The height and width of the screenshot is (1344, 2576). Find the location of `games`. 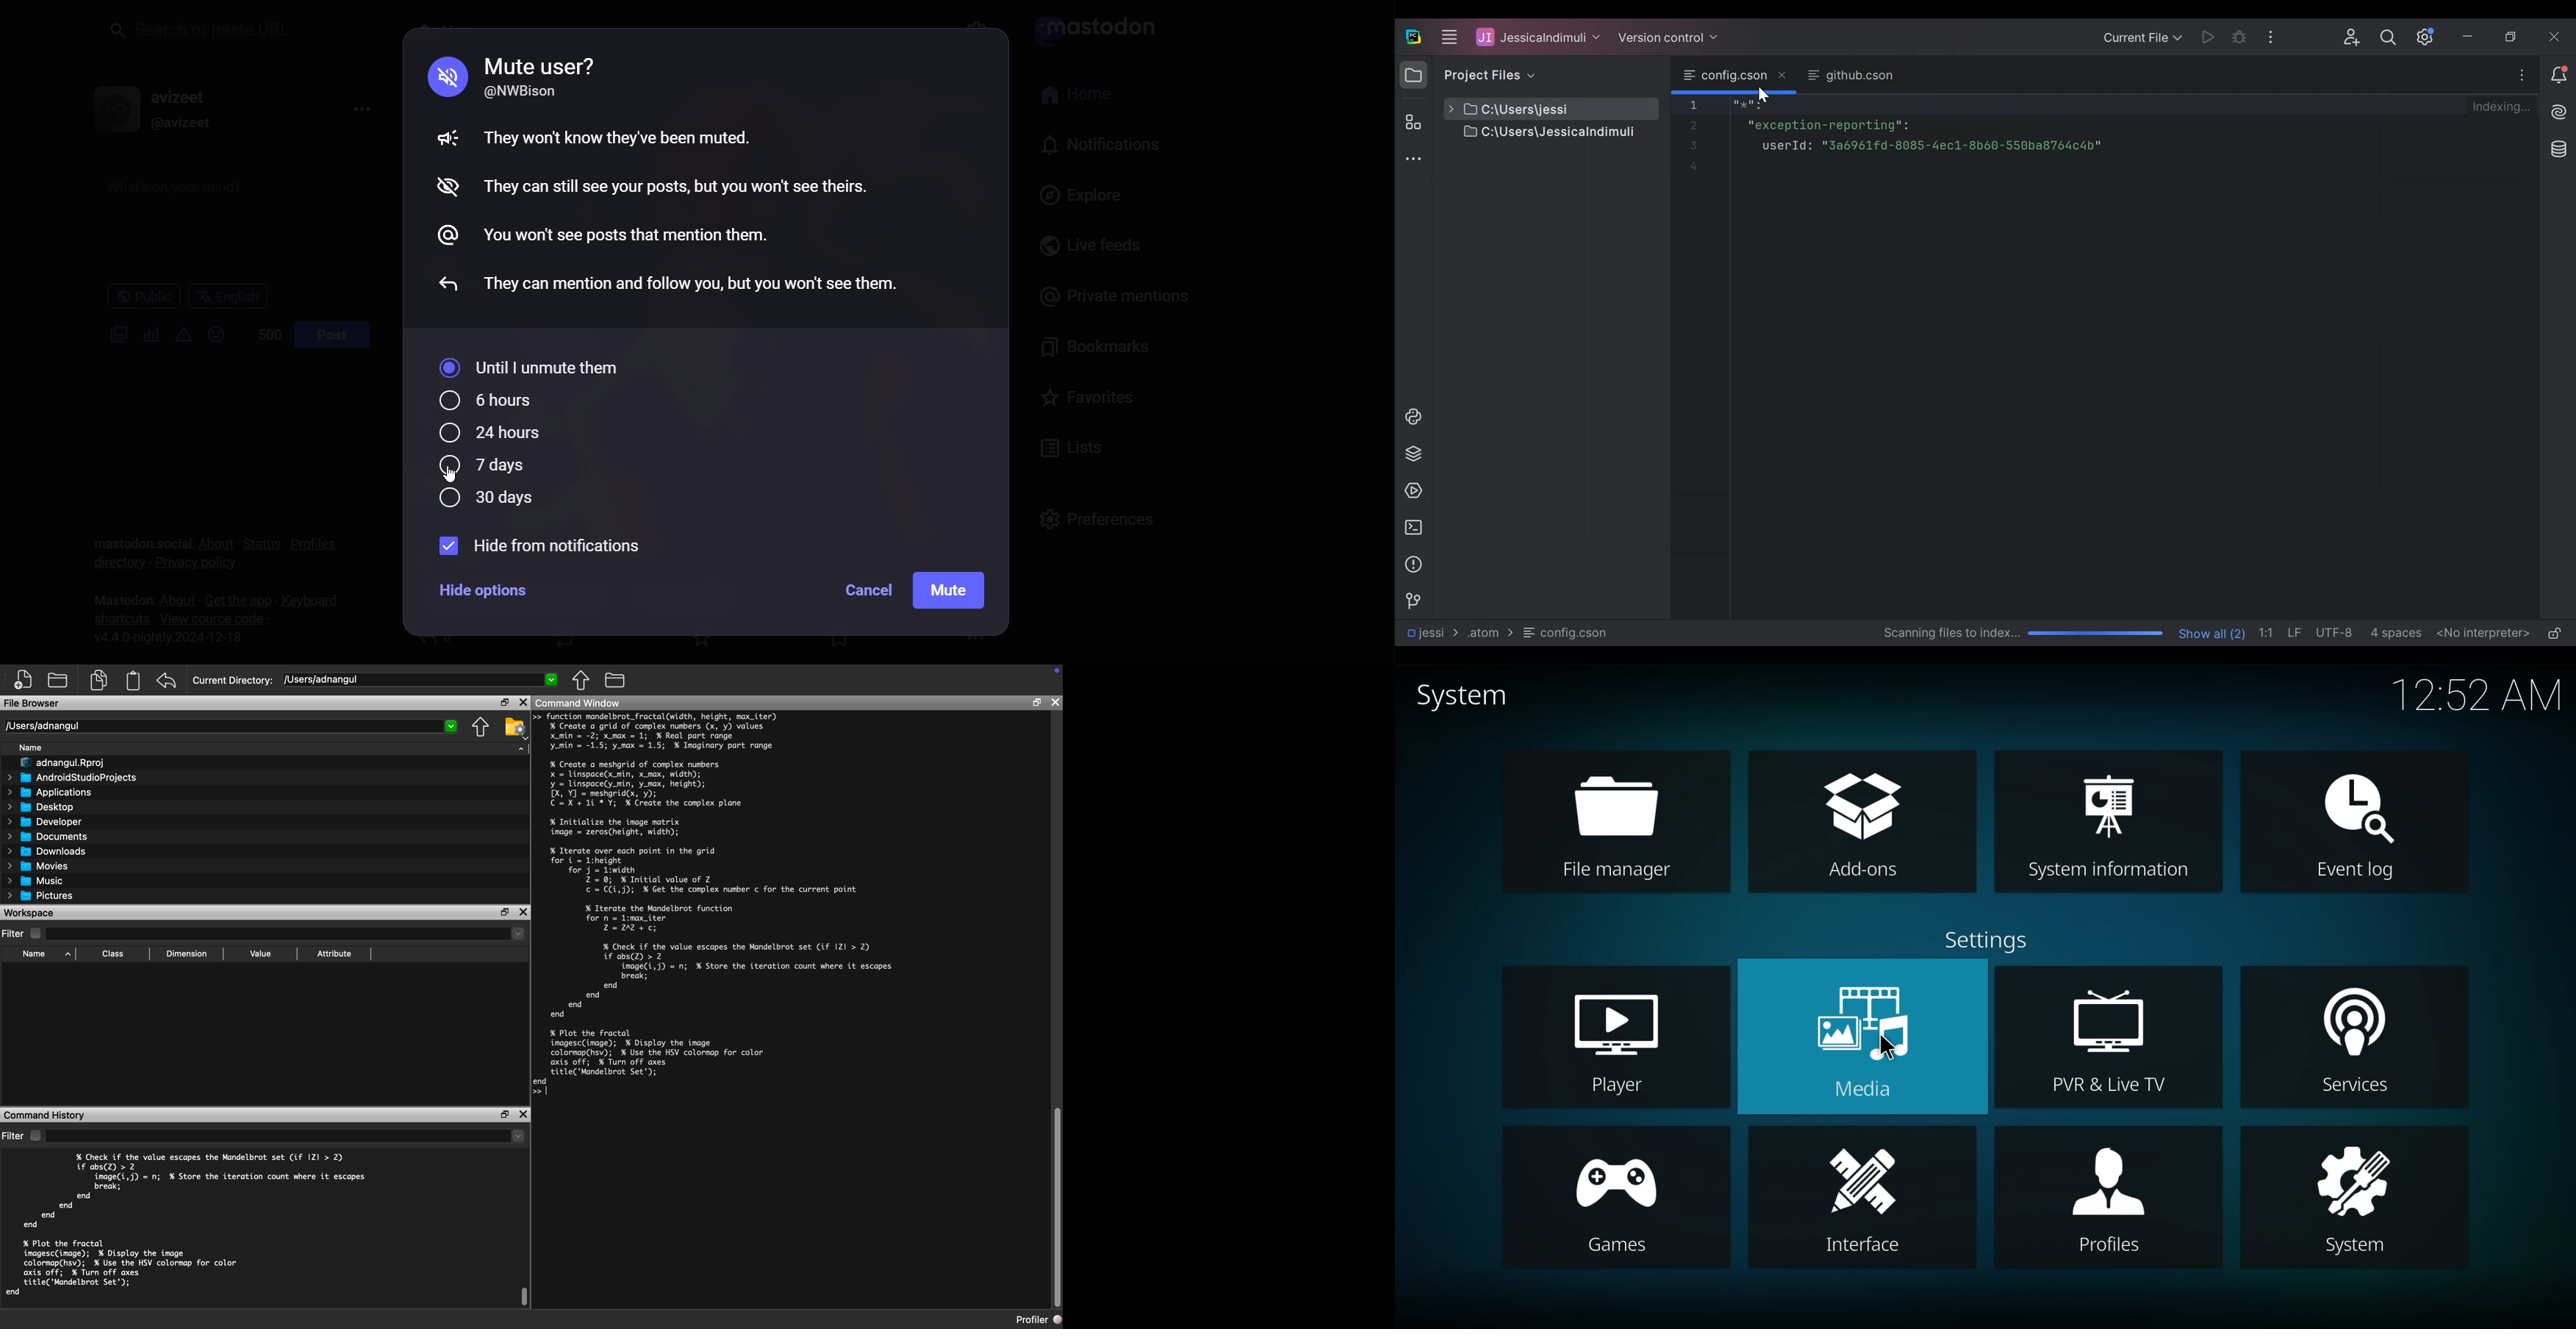

games is located at coordinates (1615, 1179).